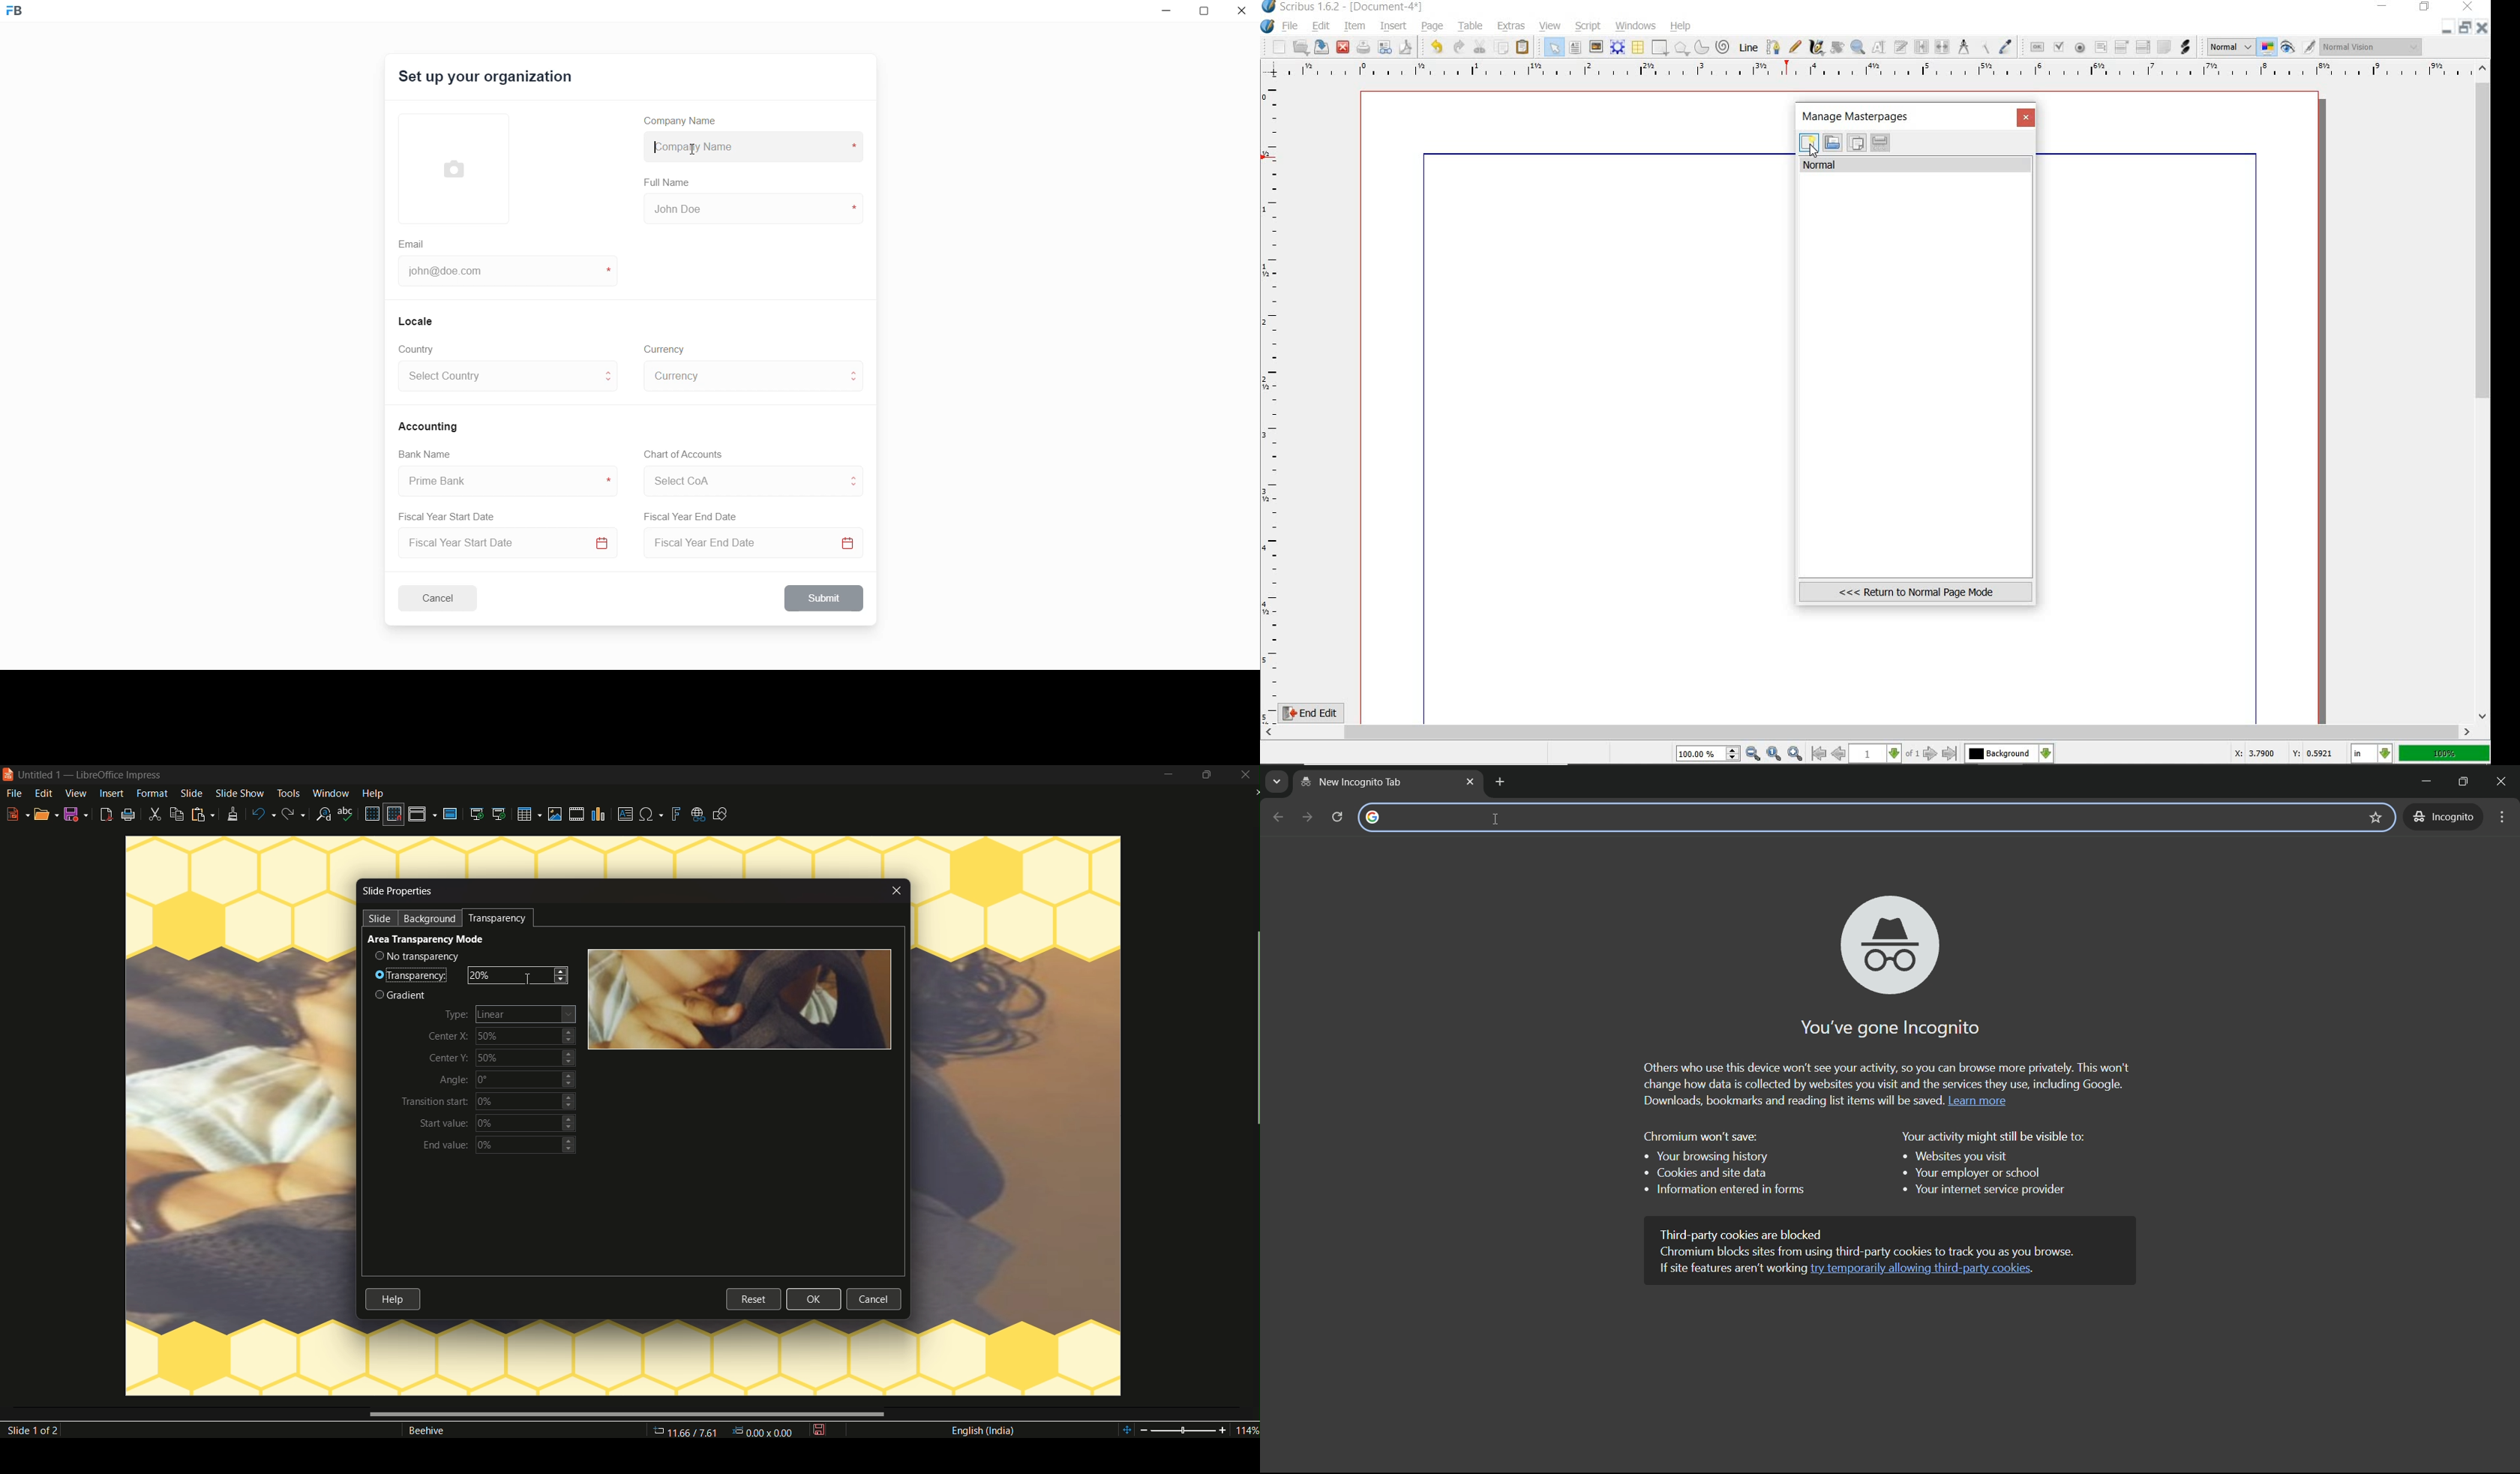 Image resolution: width=2520 pixels, height=1484 pixels. What do you see at coordinates (565, 972) in the screenshot?
I see `increase transparency ` at bounding box center [565, 972].